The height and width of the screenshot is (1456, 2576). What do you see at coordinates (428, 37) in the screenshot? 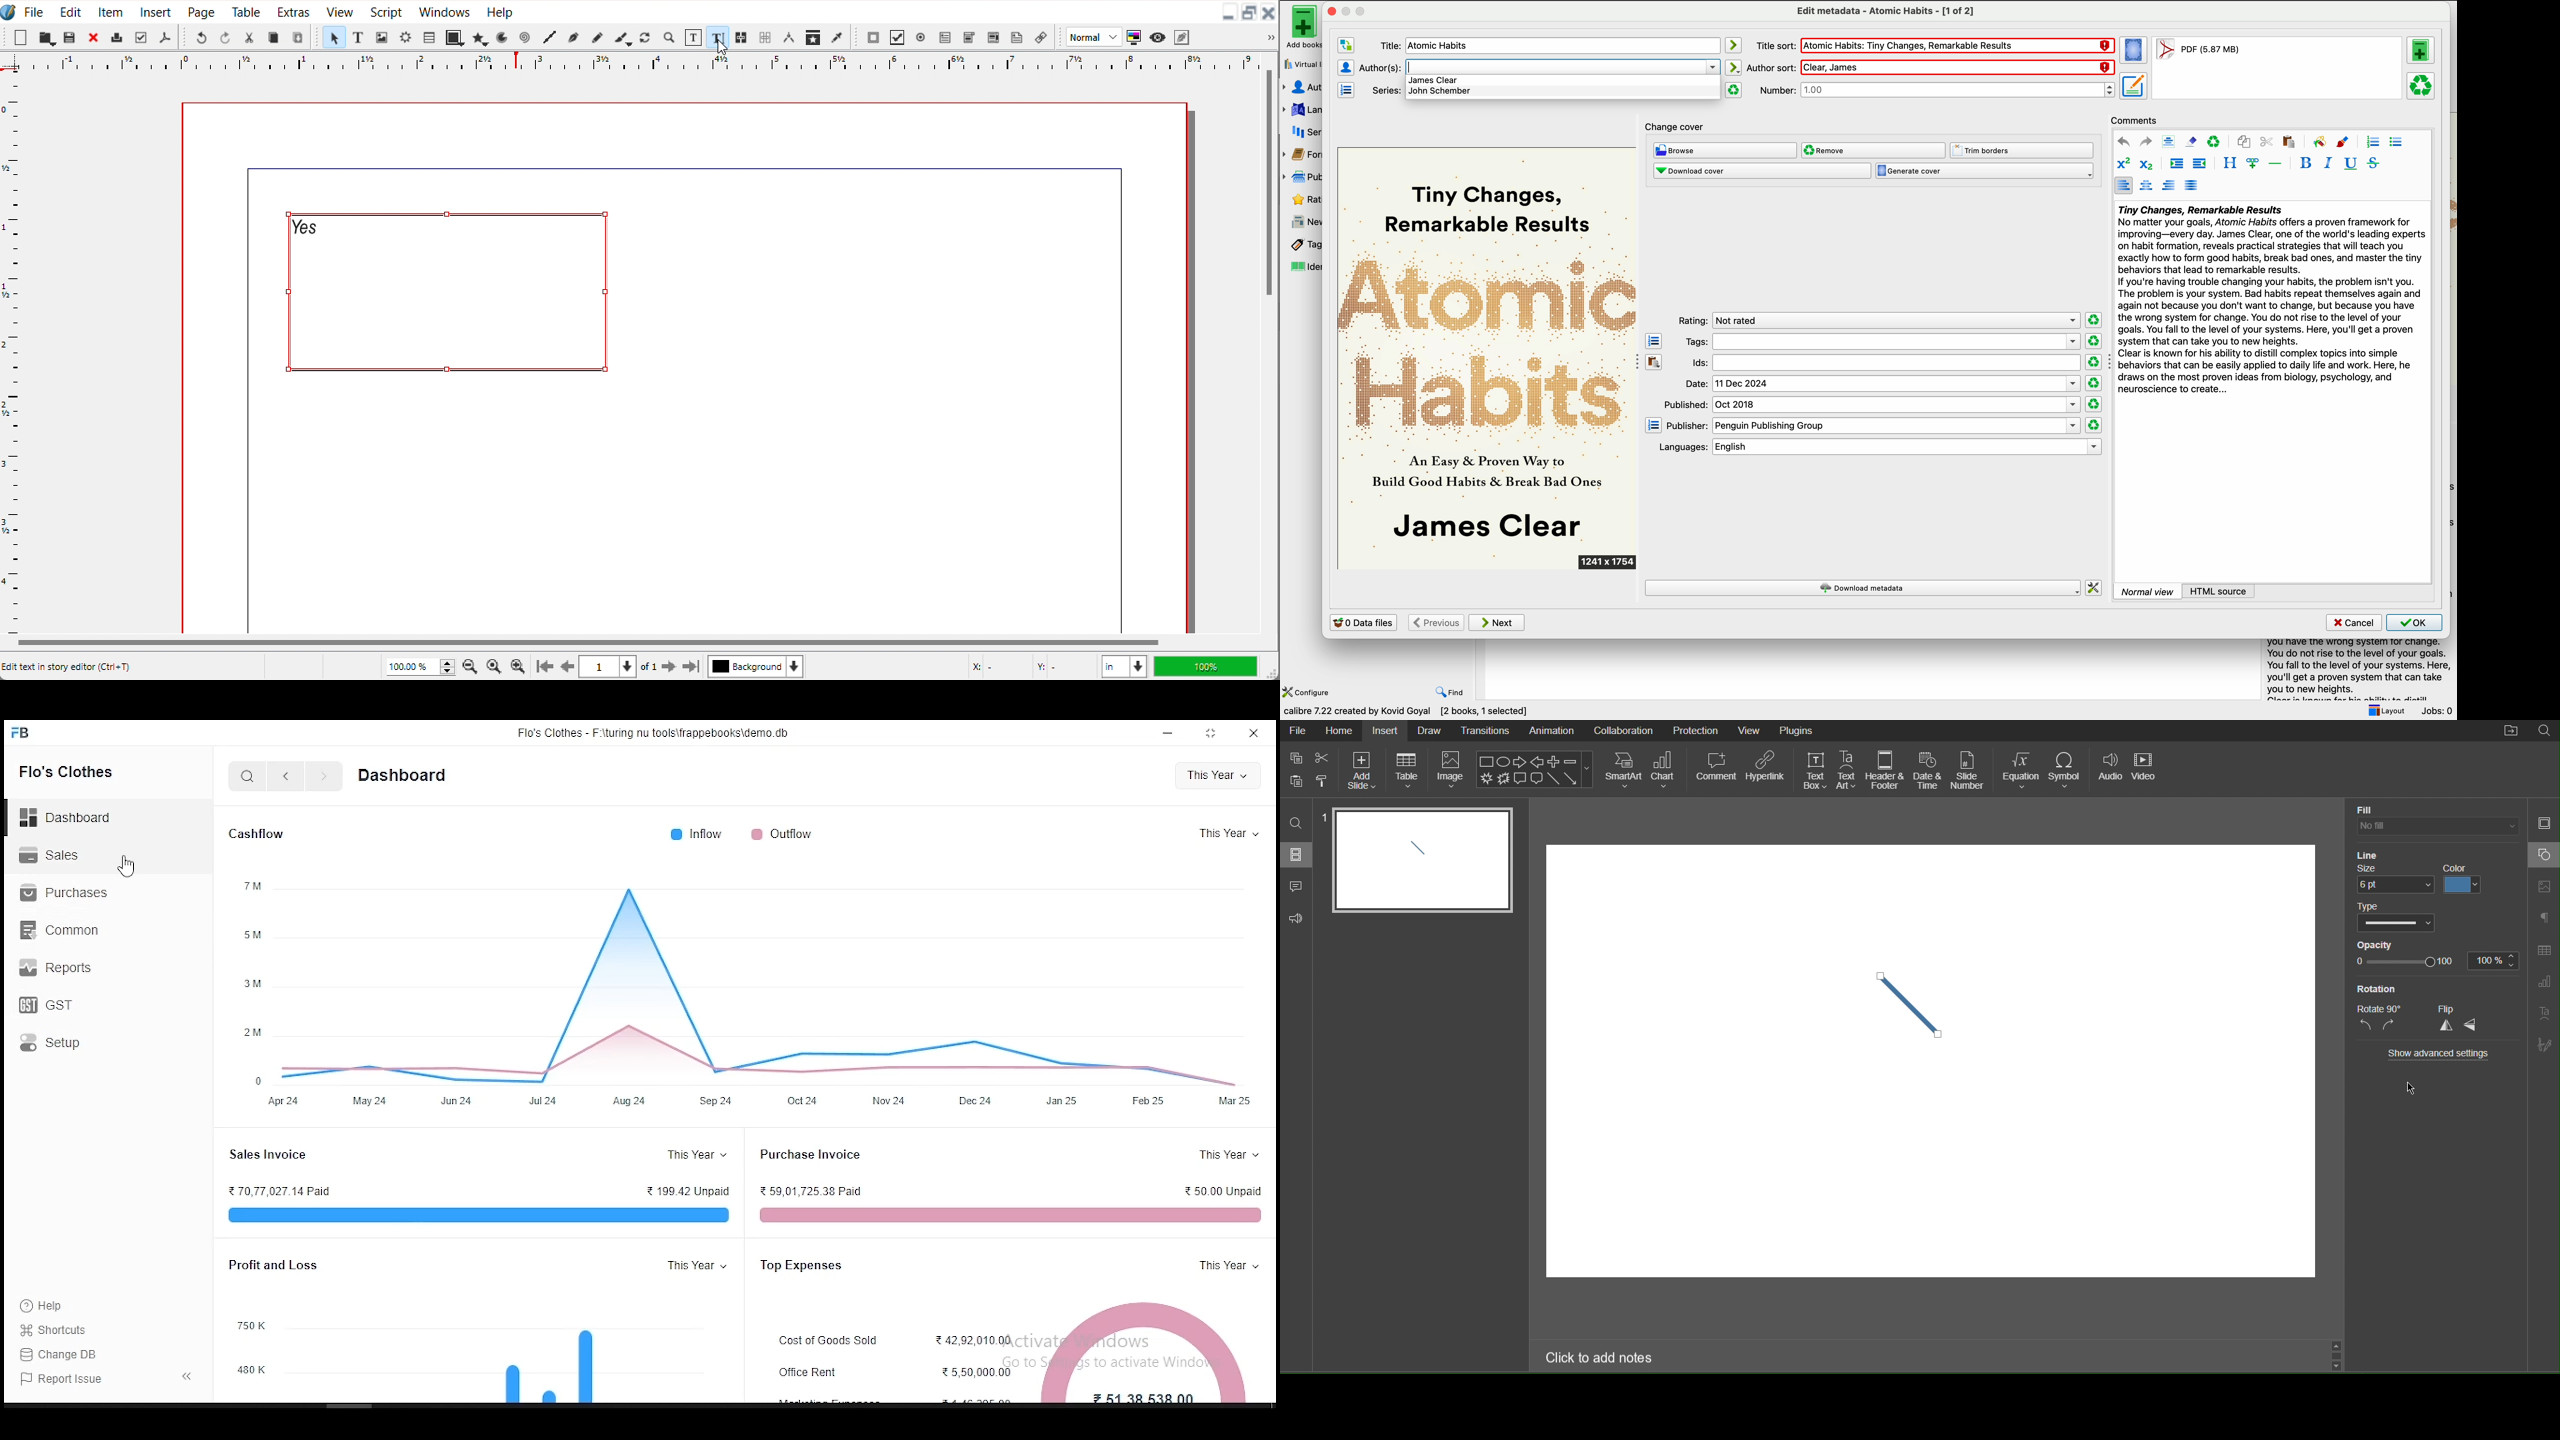
I see `Table` at bounding box center [428, 37].